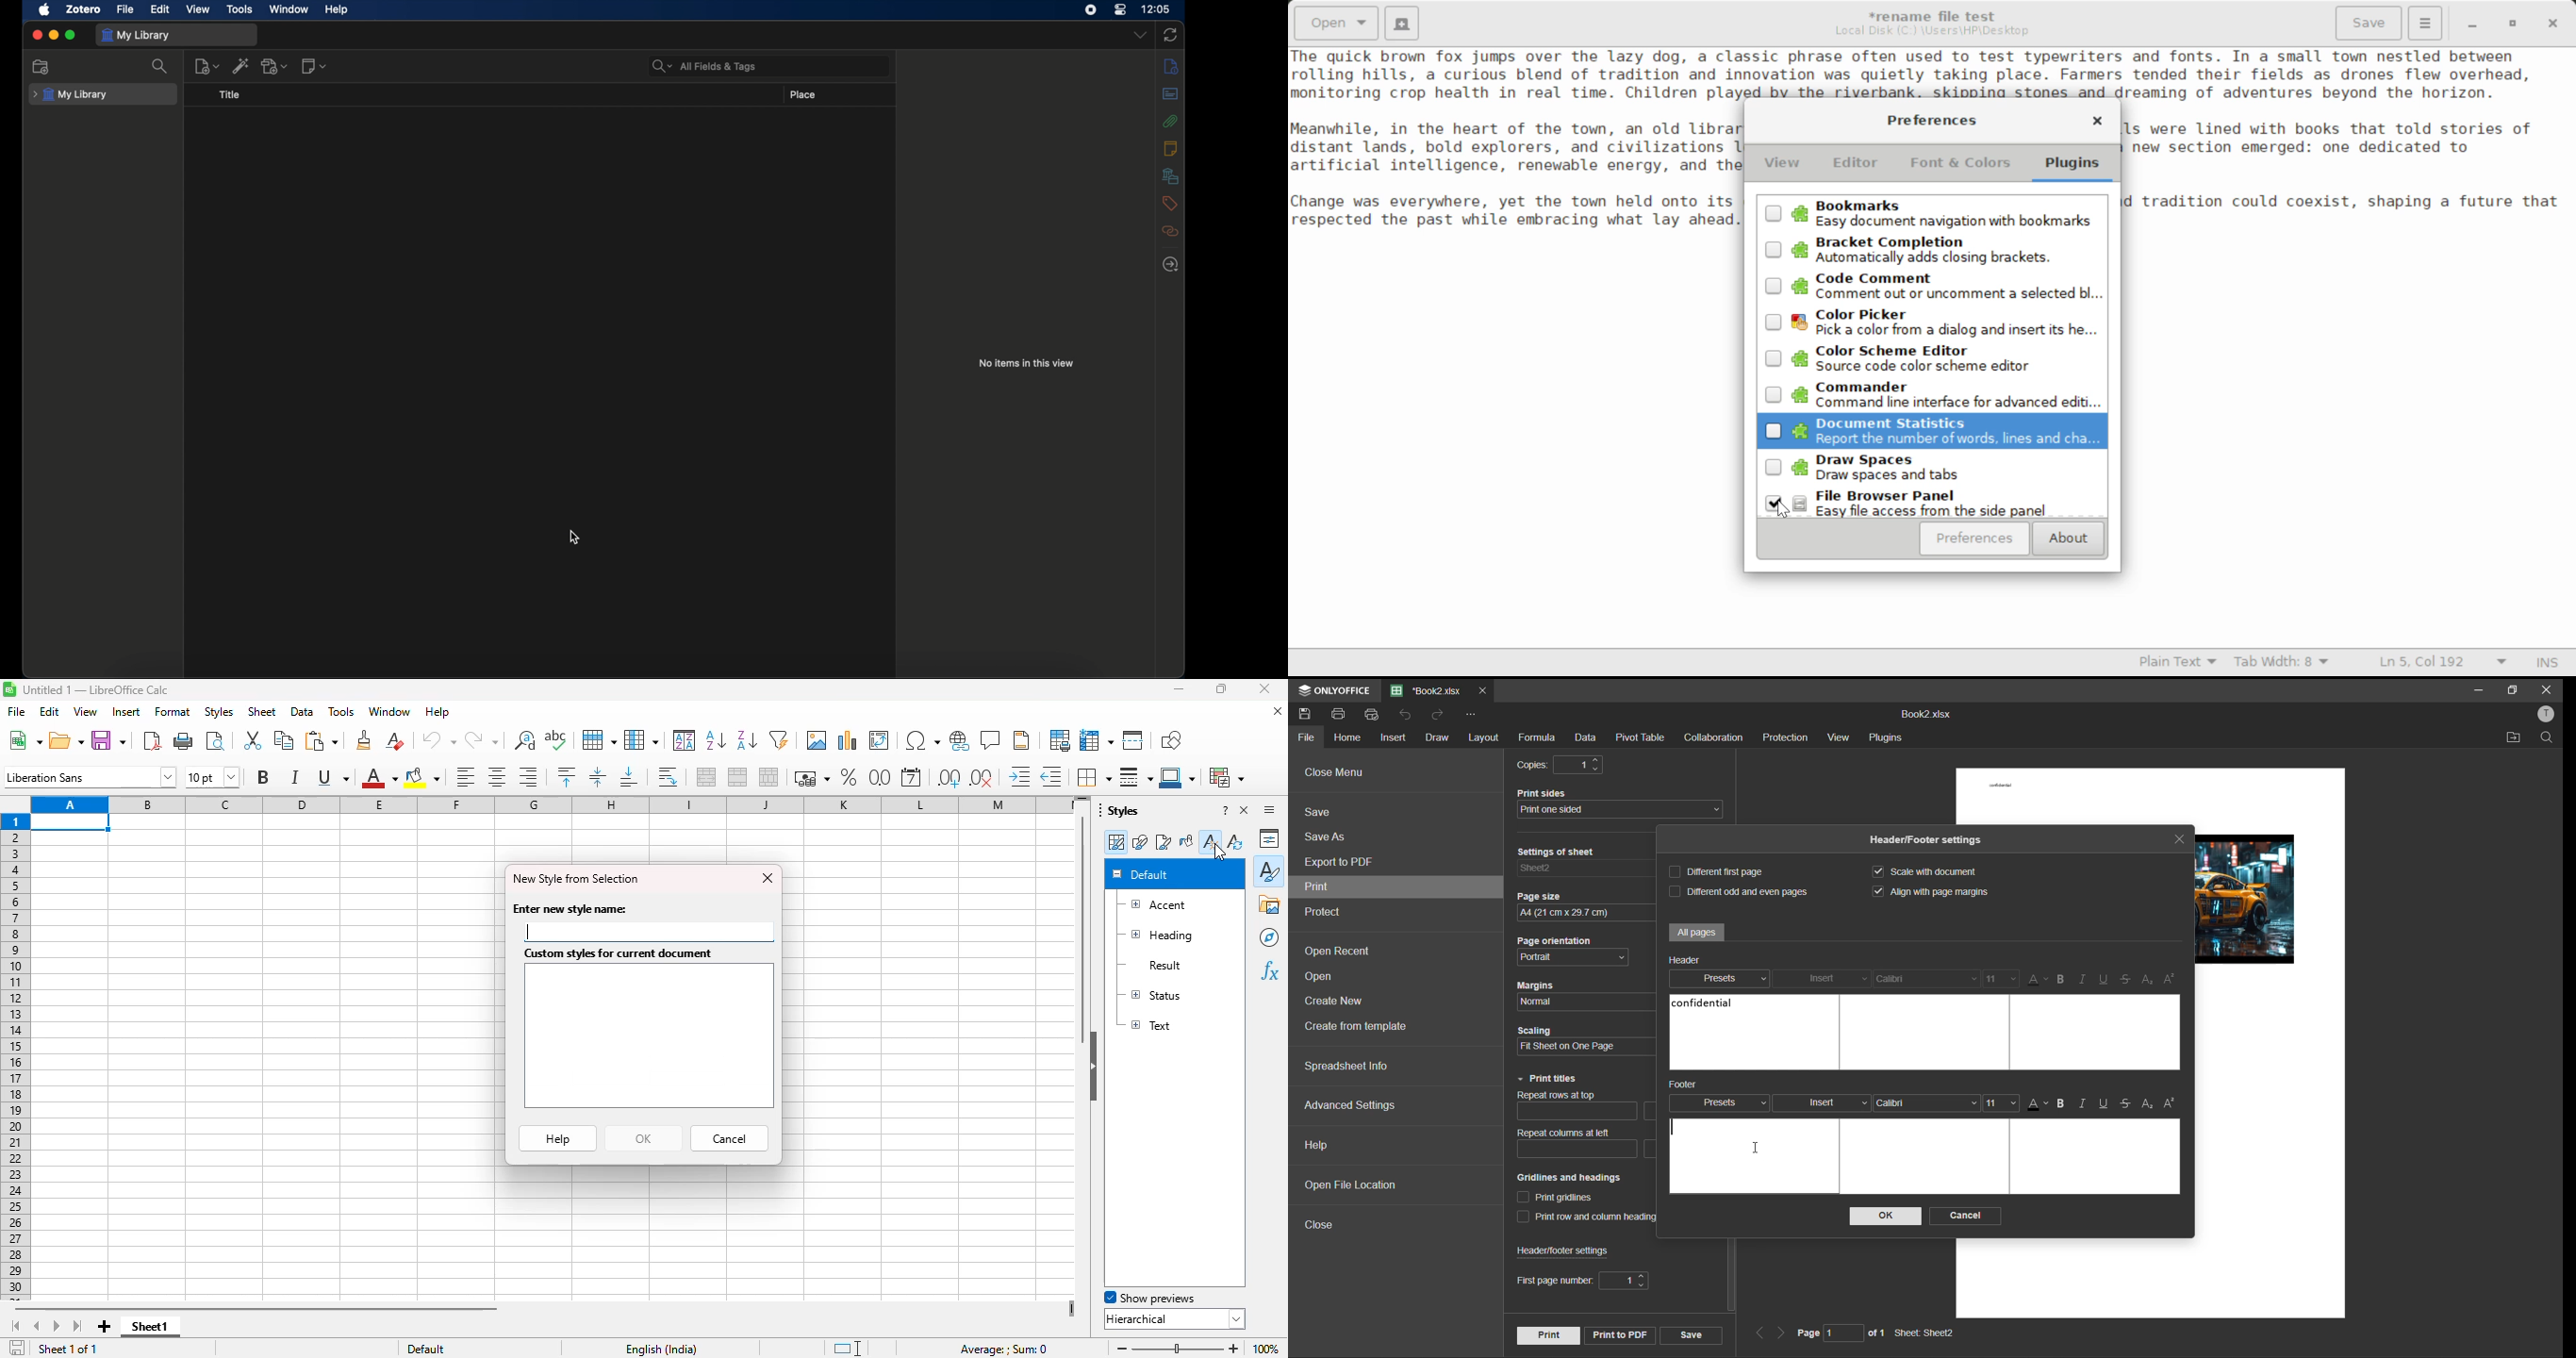  Describe the element at coordinates (527, 931) in the screenshot. I see `typing` at that location.